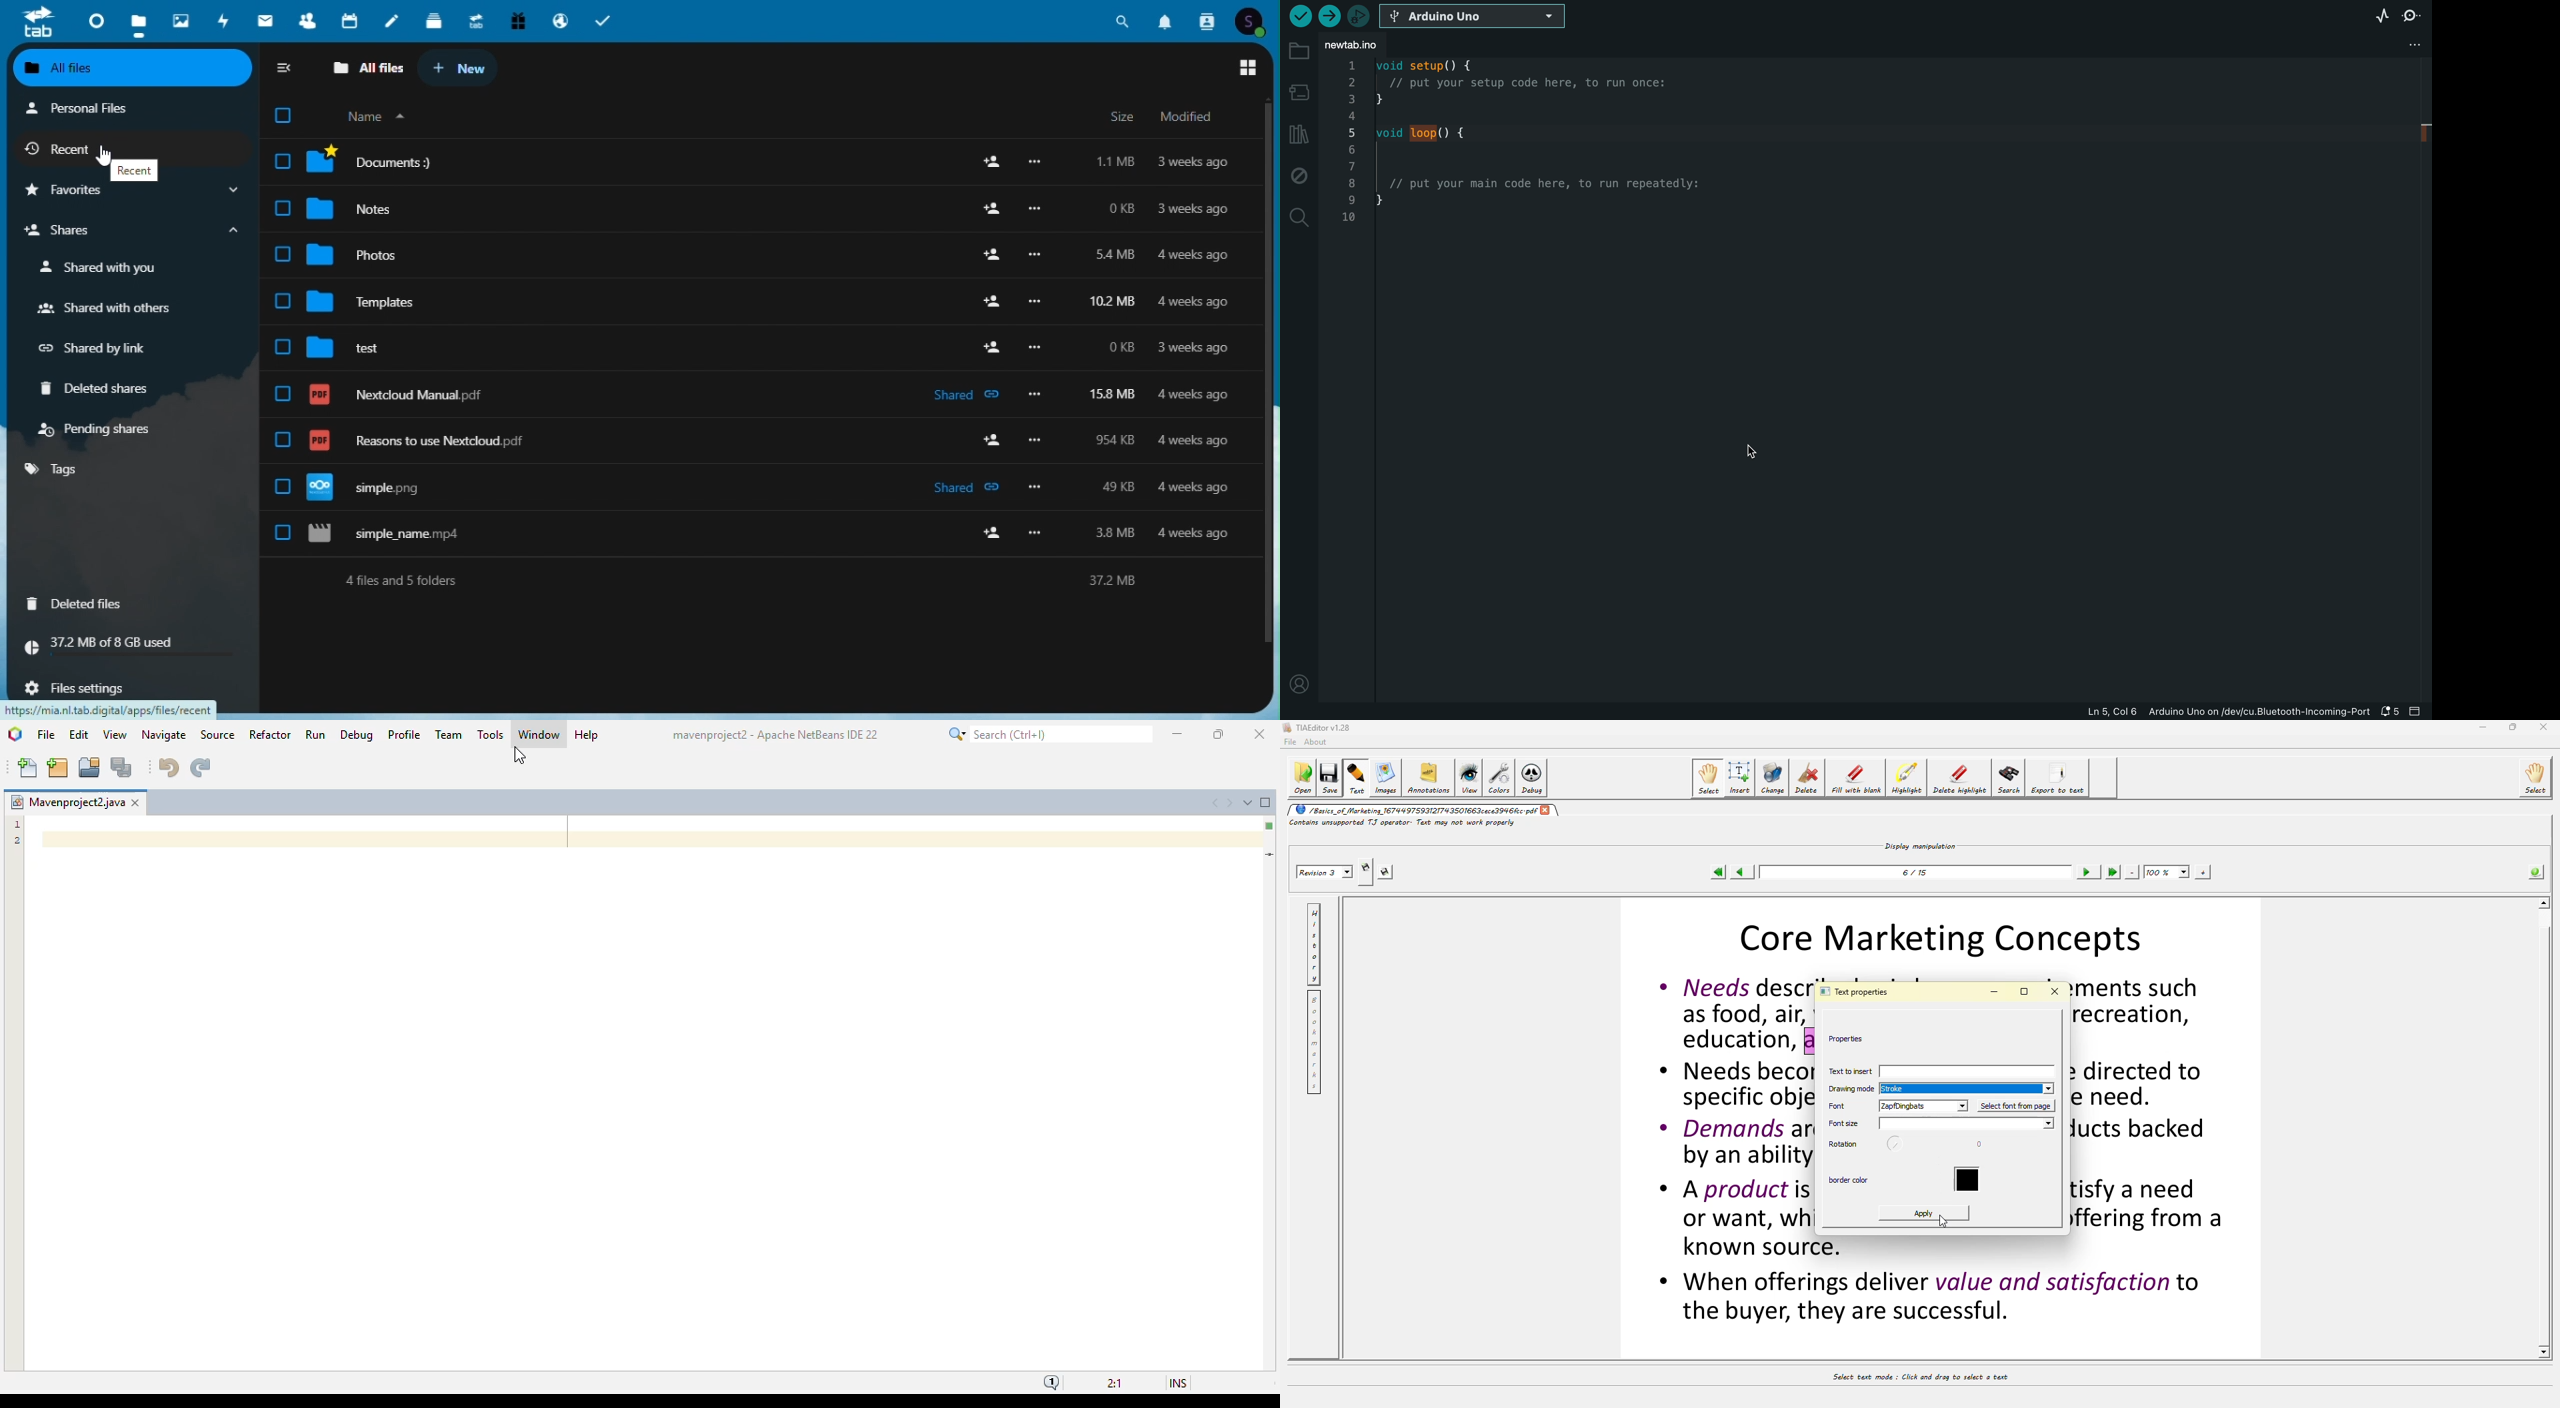 The width and height of the screenshot is (2576, 1428). I want to click on code, so click(1532, 147).